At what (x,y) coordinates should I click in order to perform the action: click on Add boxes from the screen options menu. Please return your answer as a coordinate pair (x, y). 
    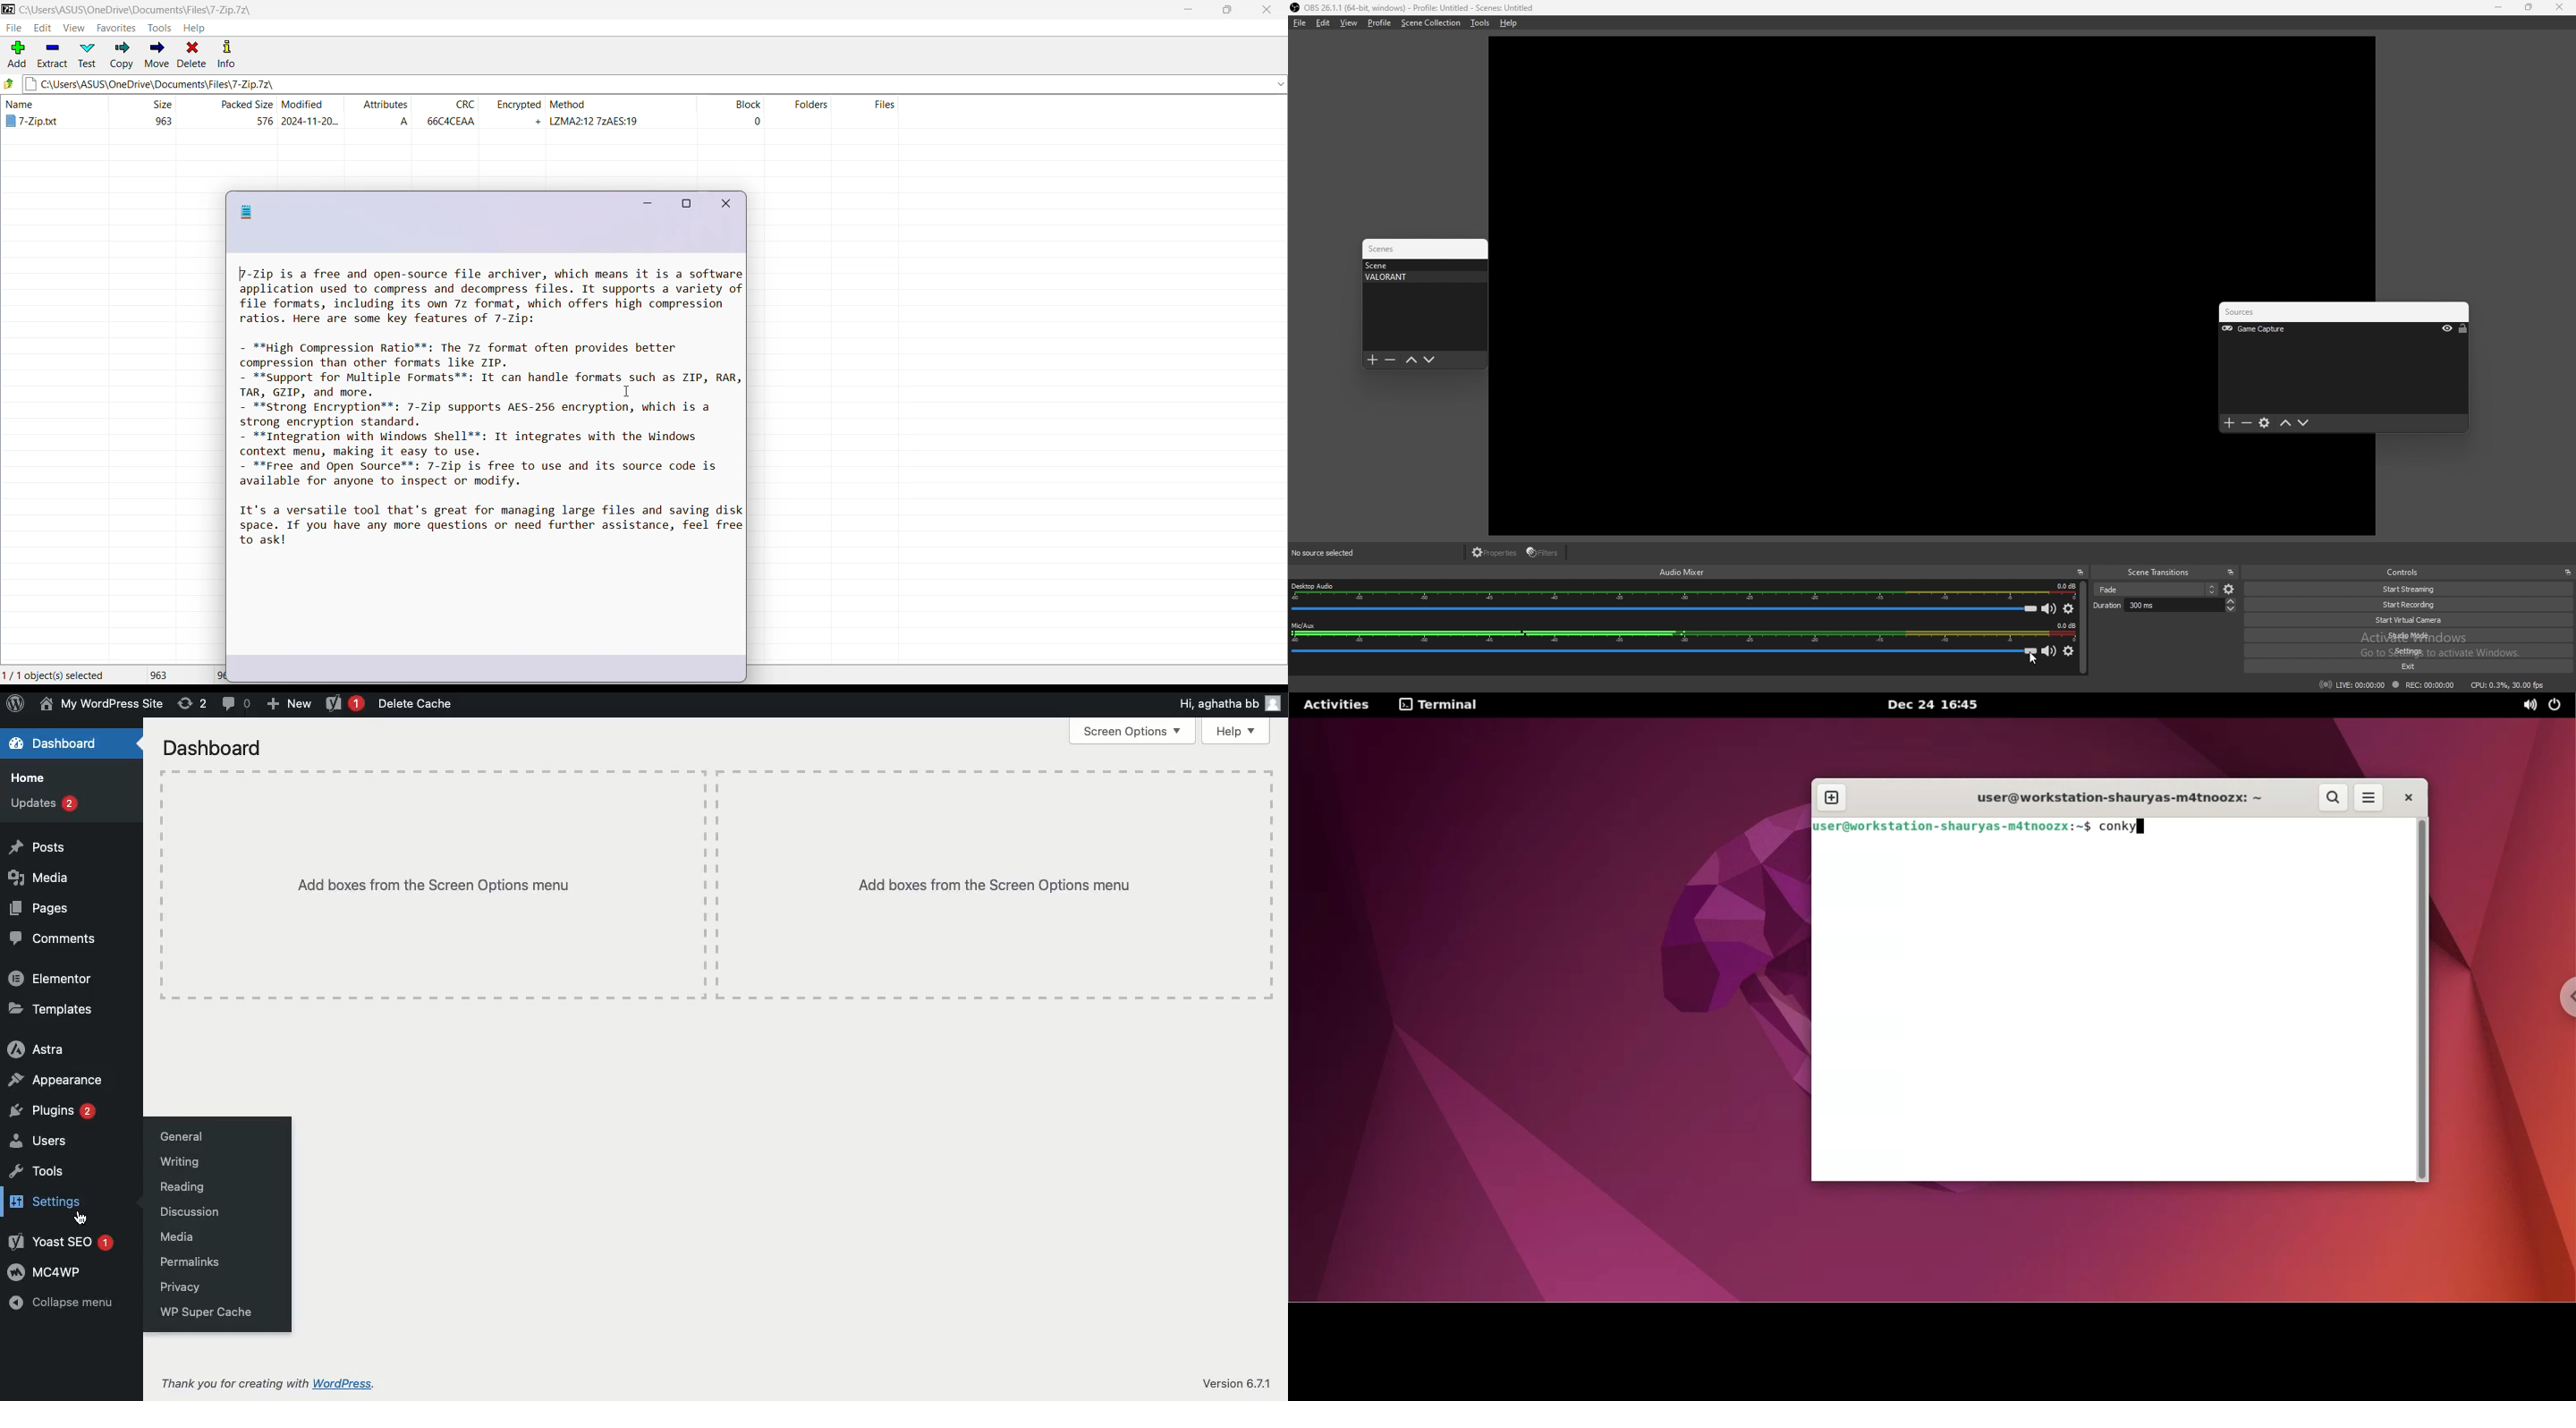
    Looking at the image, I should click on (708, 884).